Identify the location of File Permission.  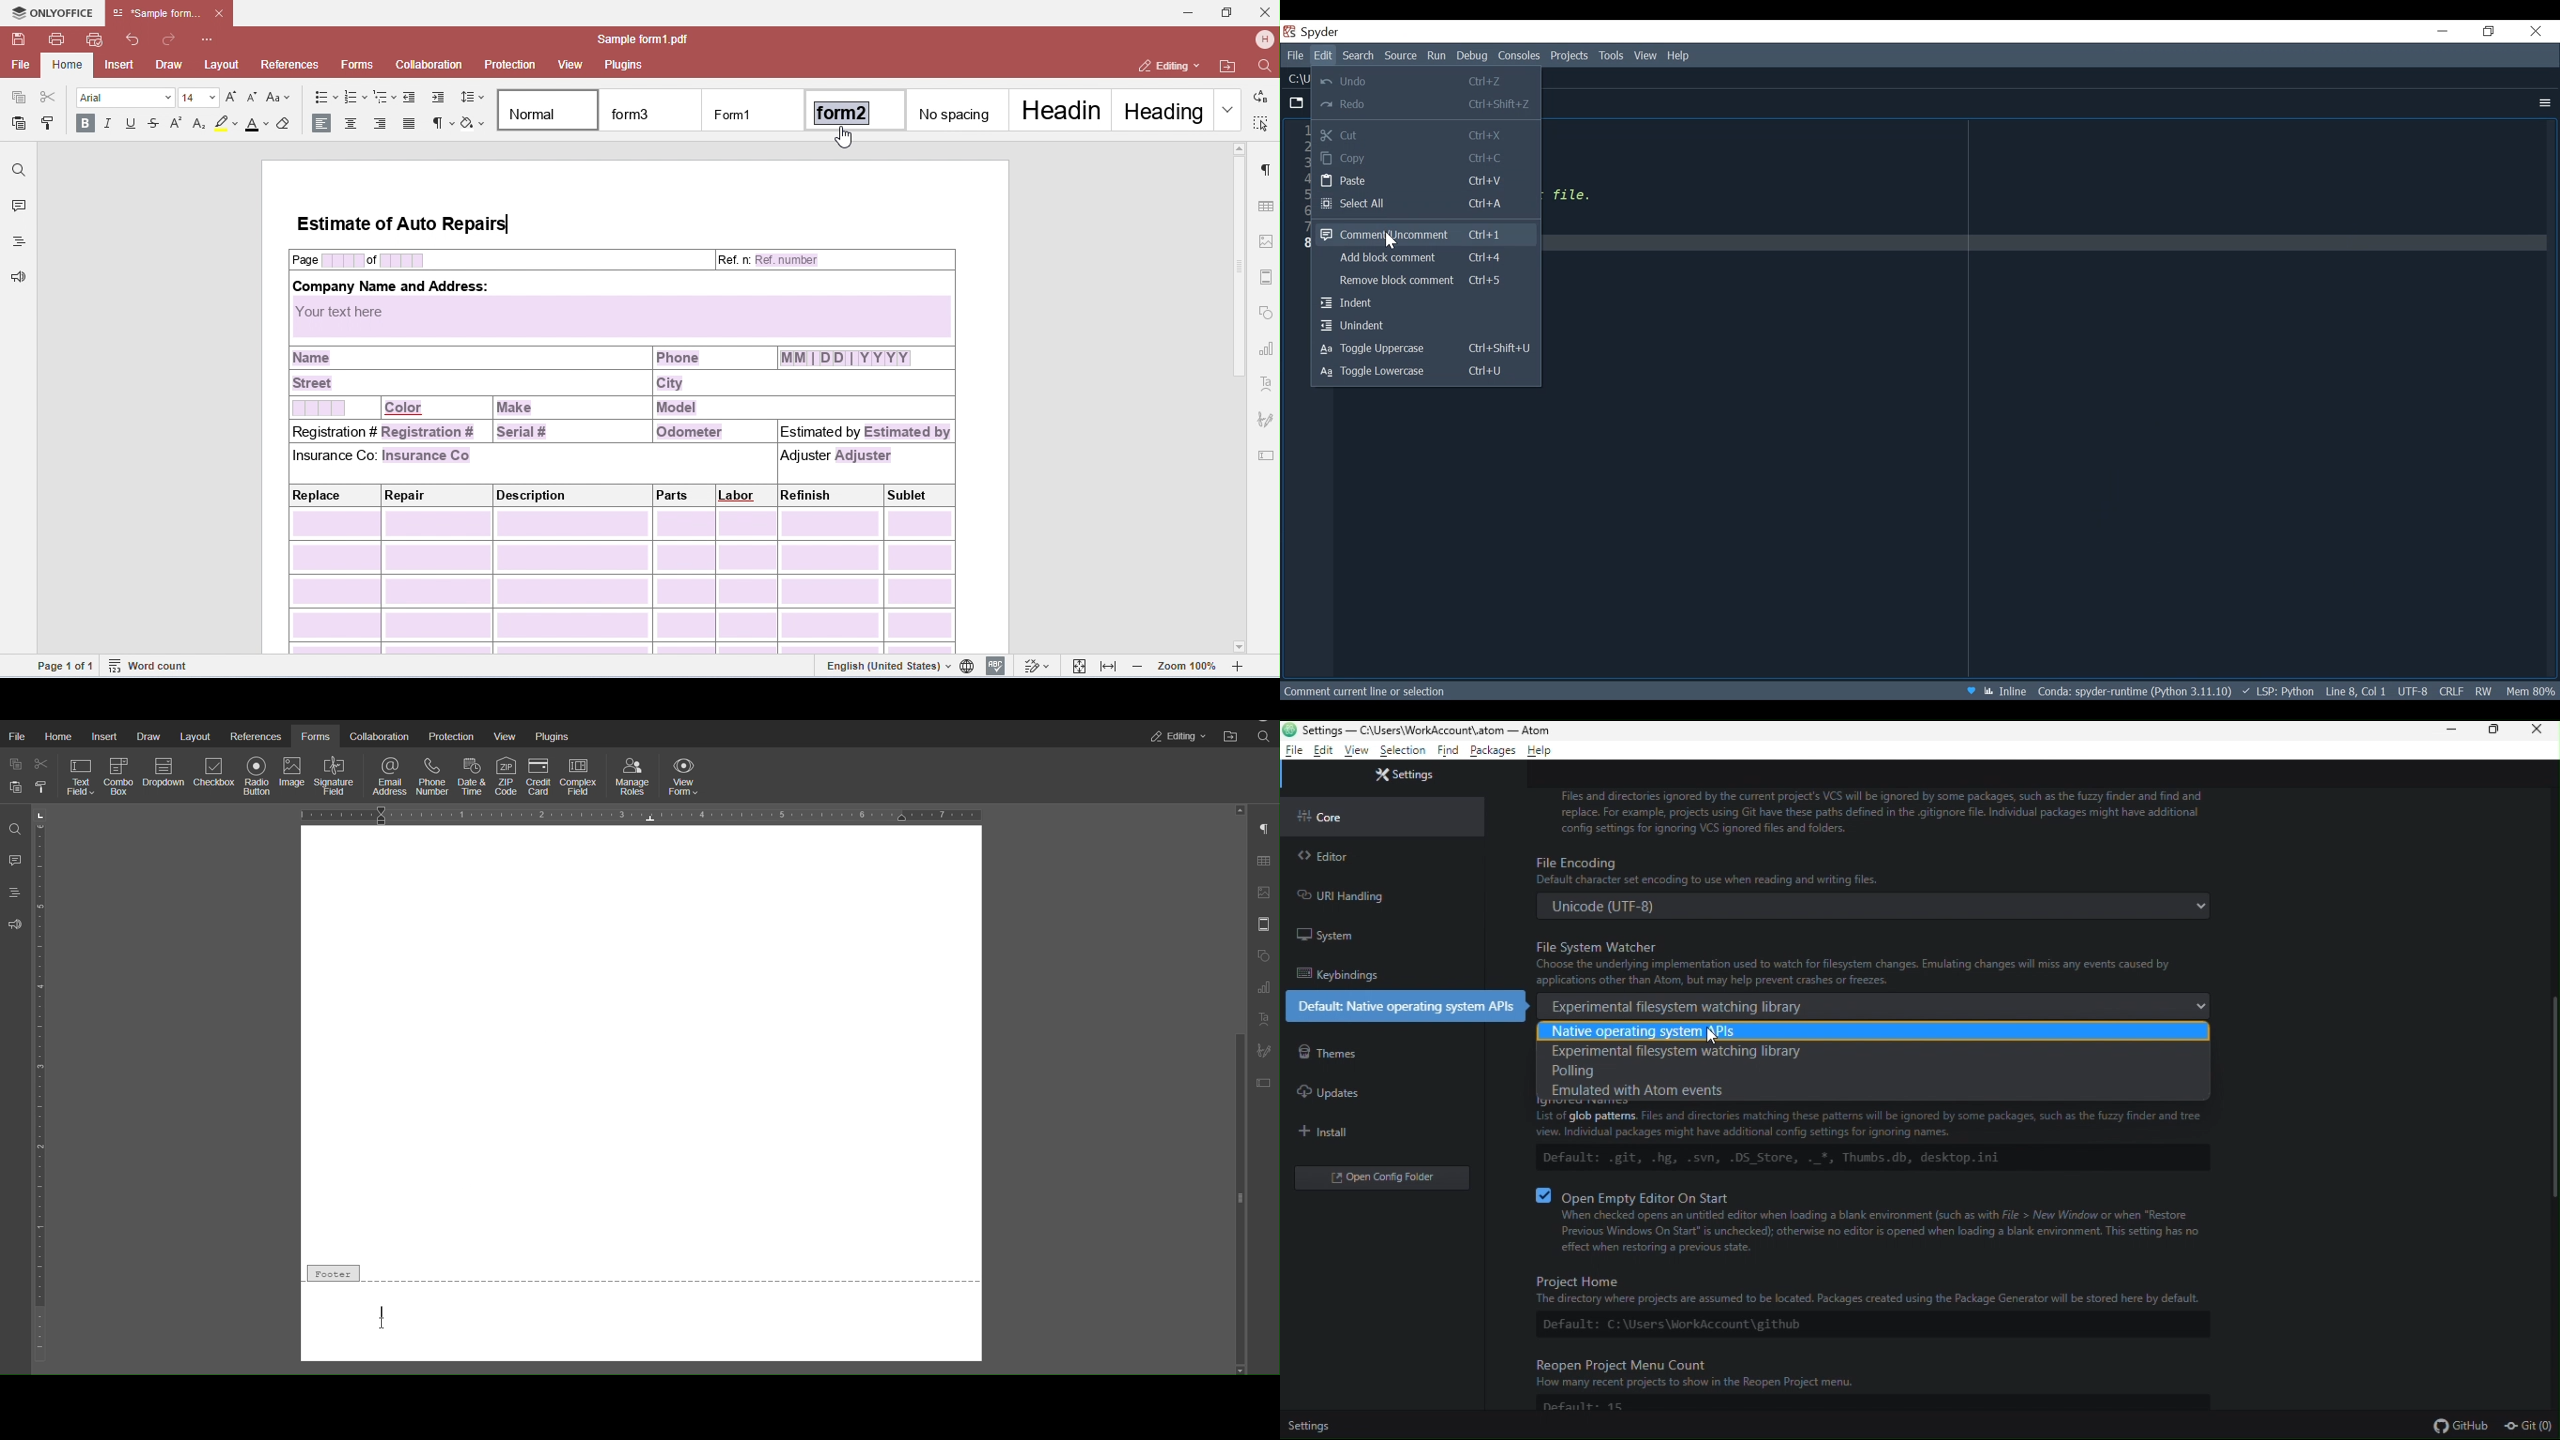
(2483, 691).